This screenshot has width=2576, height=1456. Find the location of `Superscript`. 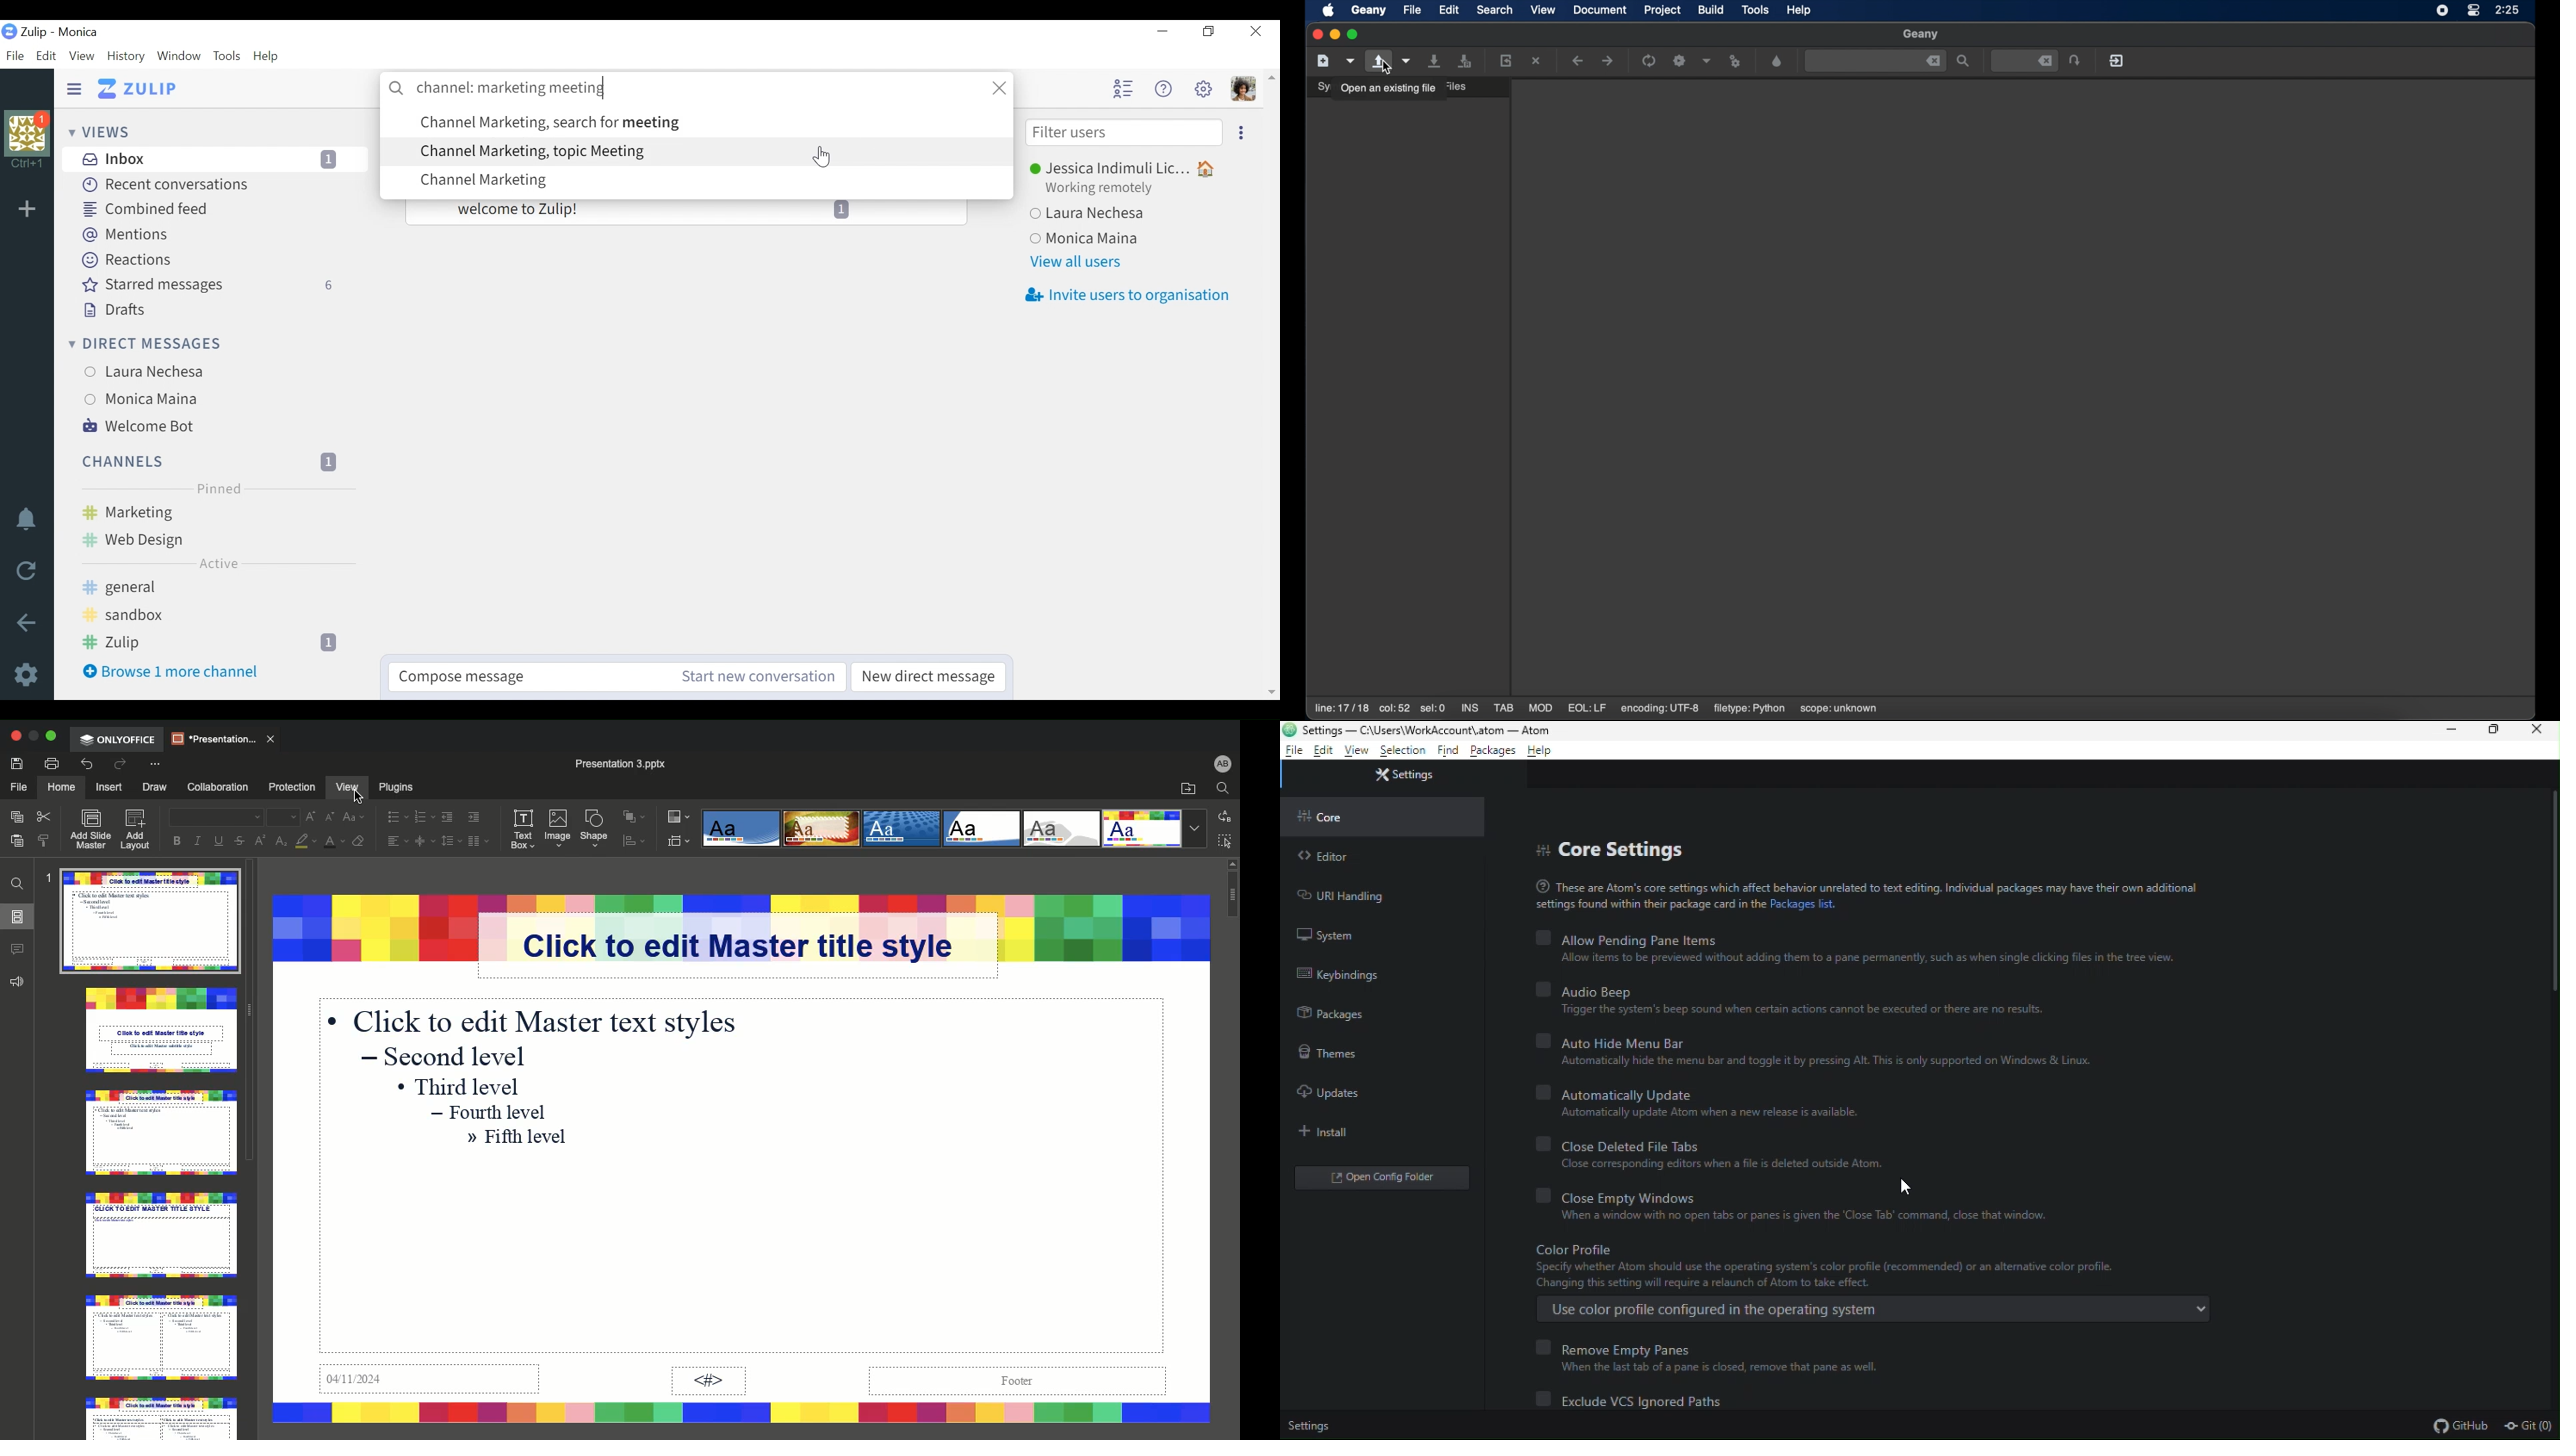

Superscript is located at coordinates (261, 841).